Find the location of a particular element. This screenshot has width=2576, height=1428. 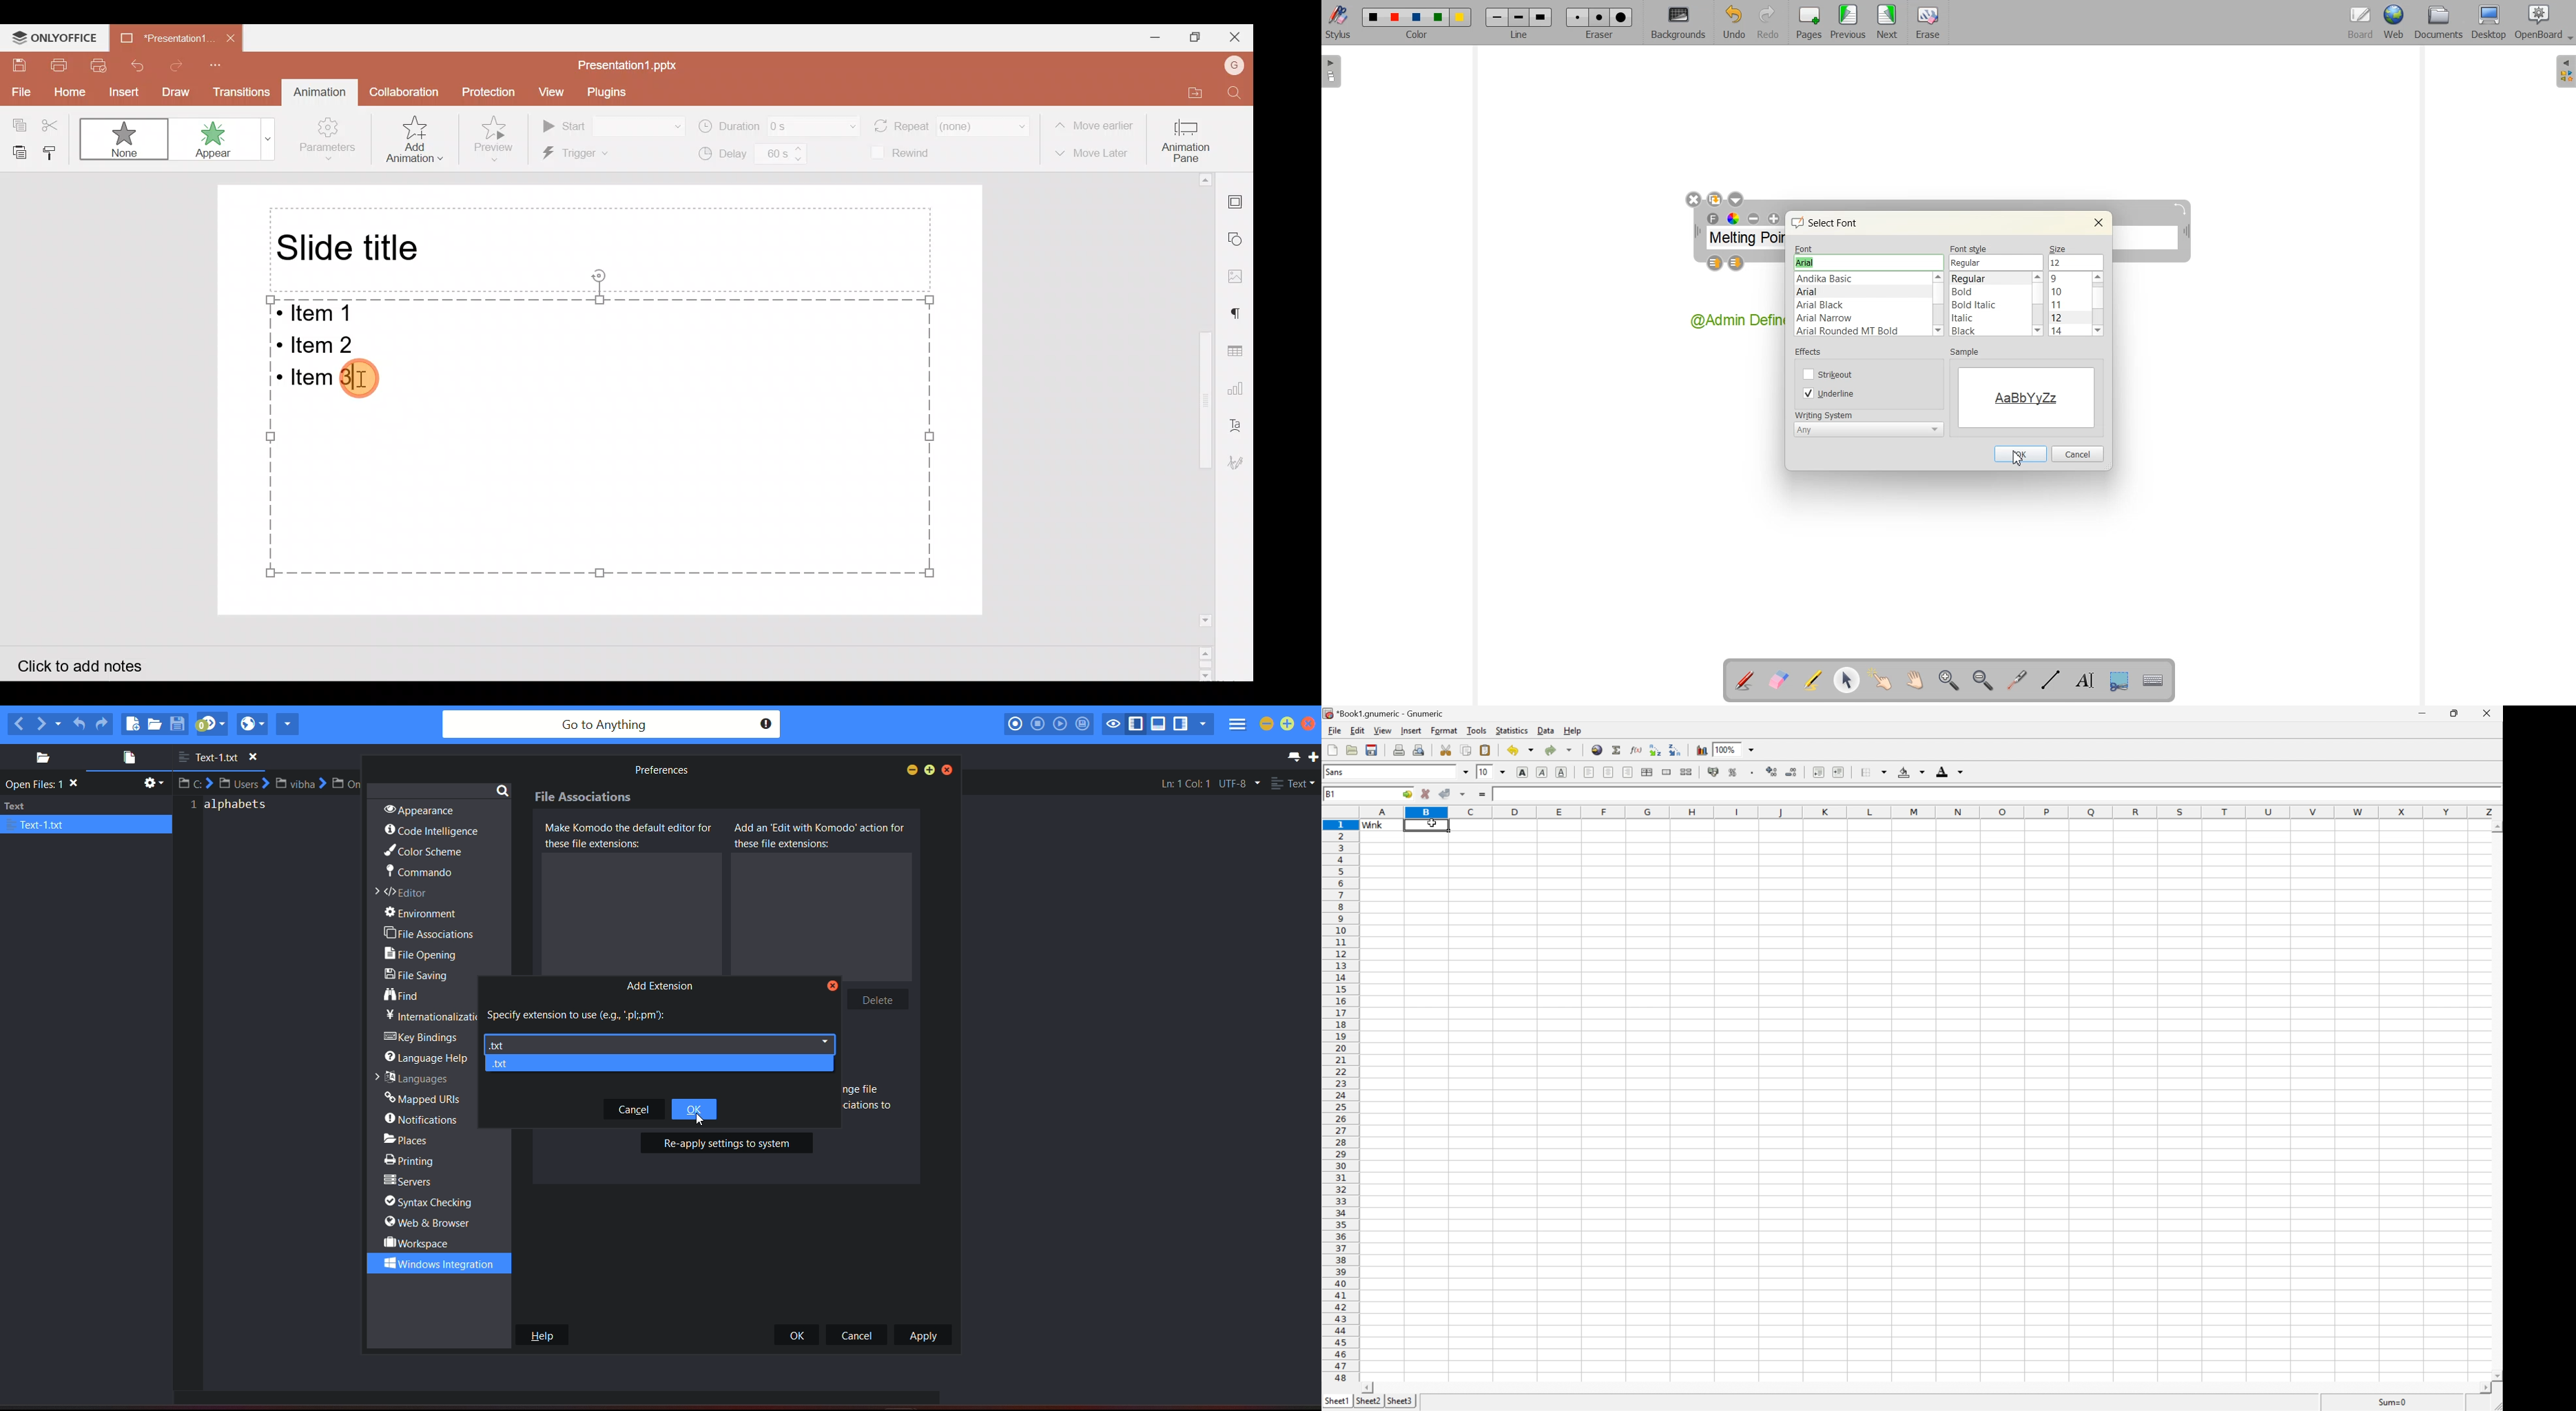

save current workbook is located at coordinates (1372, 750).